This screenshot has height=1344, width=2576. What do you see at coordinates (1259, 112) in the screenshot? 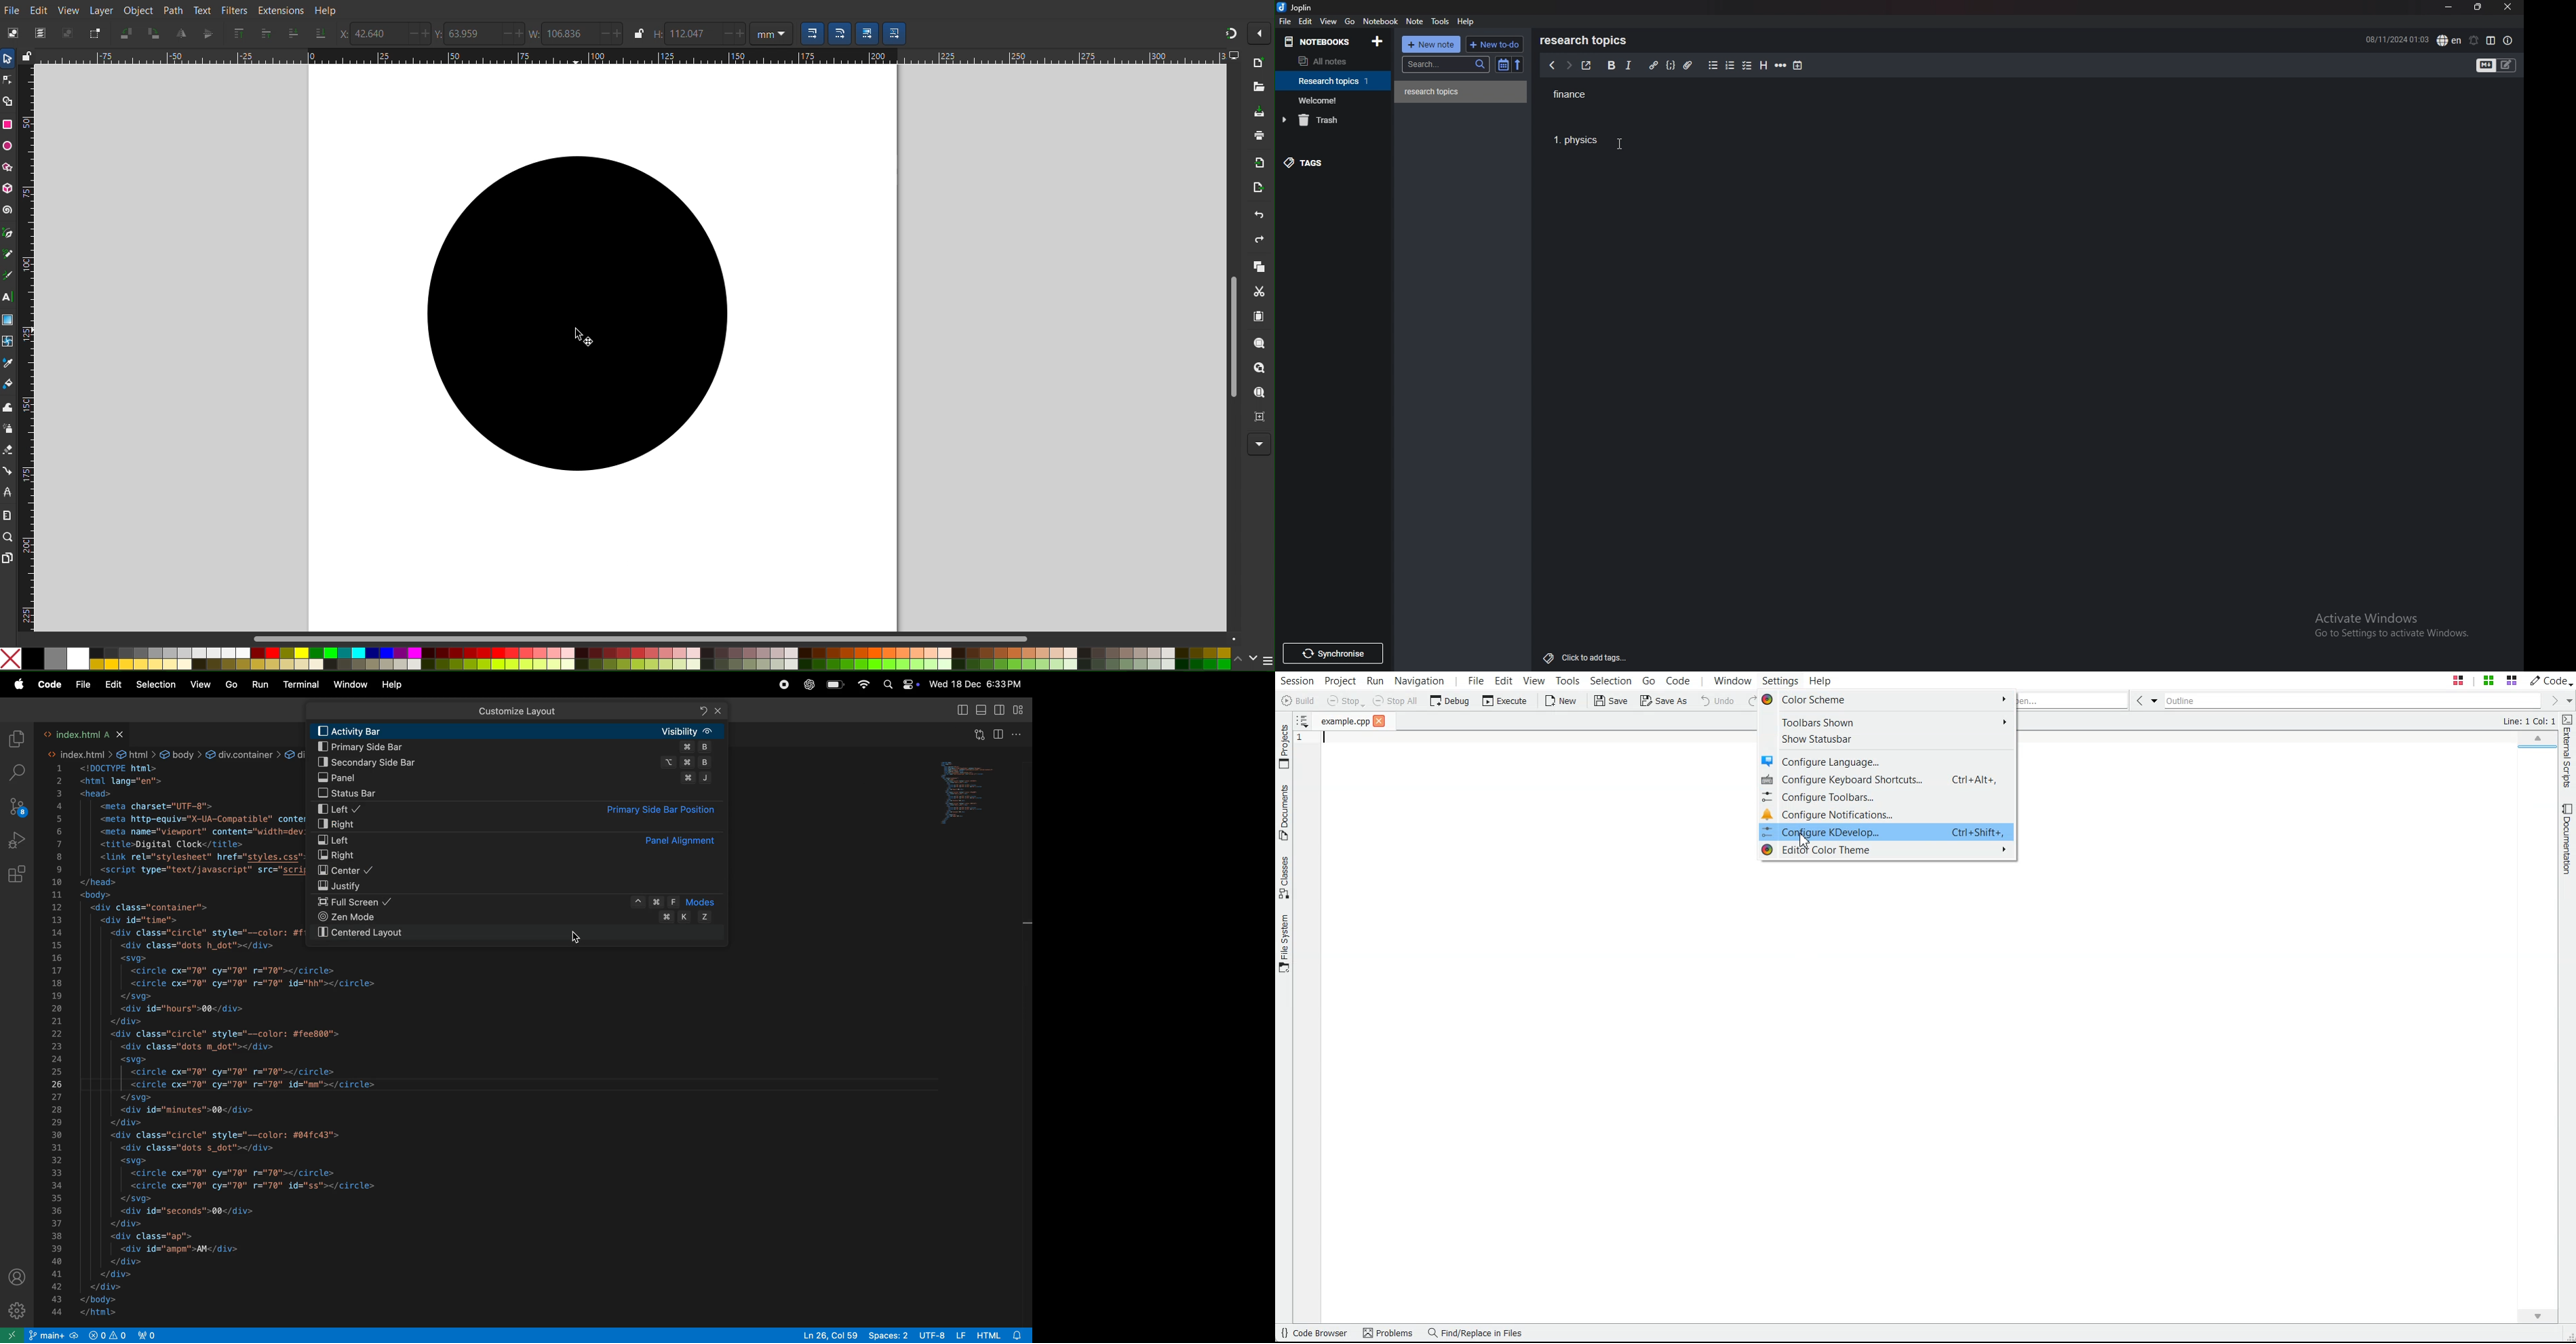
I see `Save` at bounding box center [1259, 112].